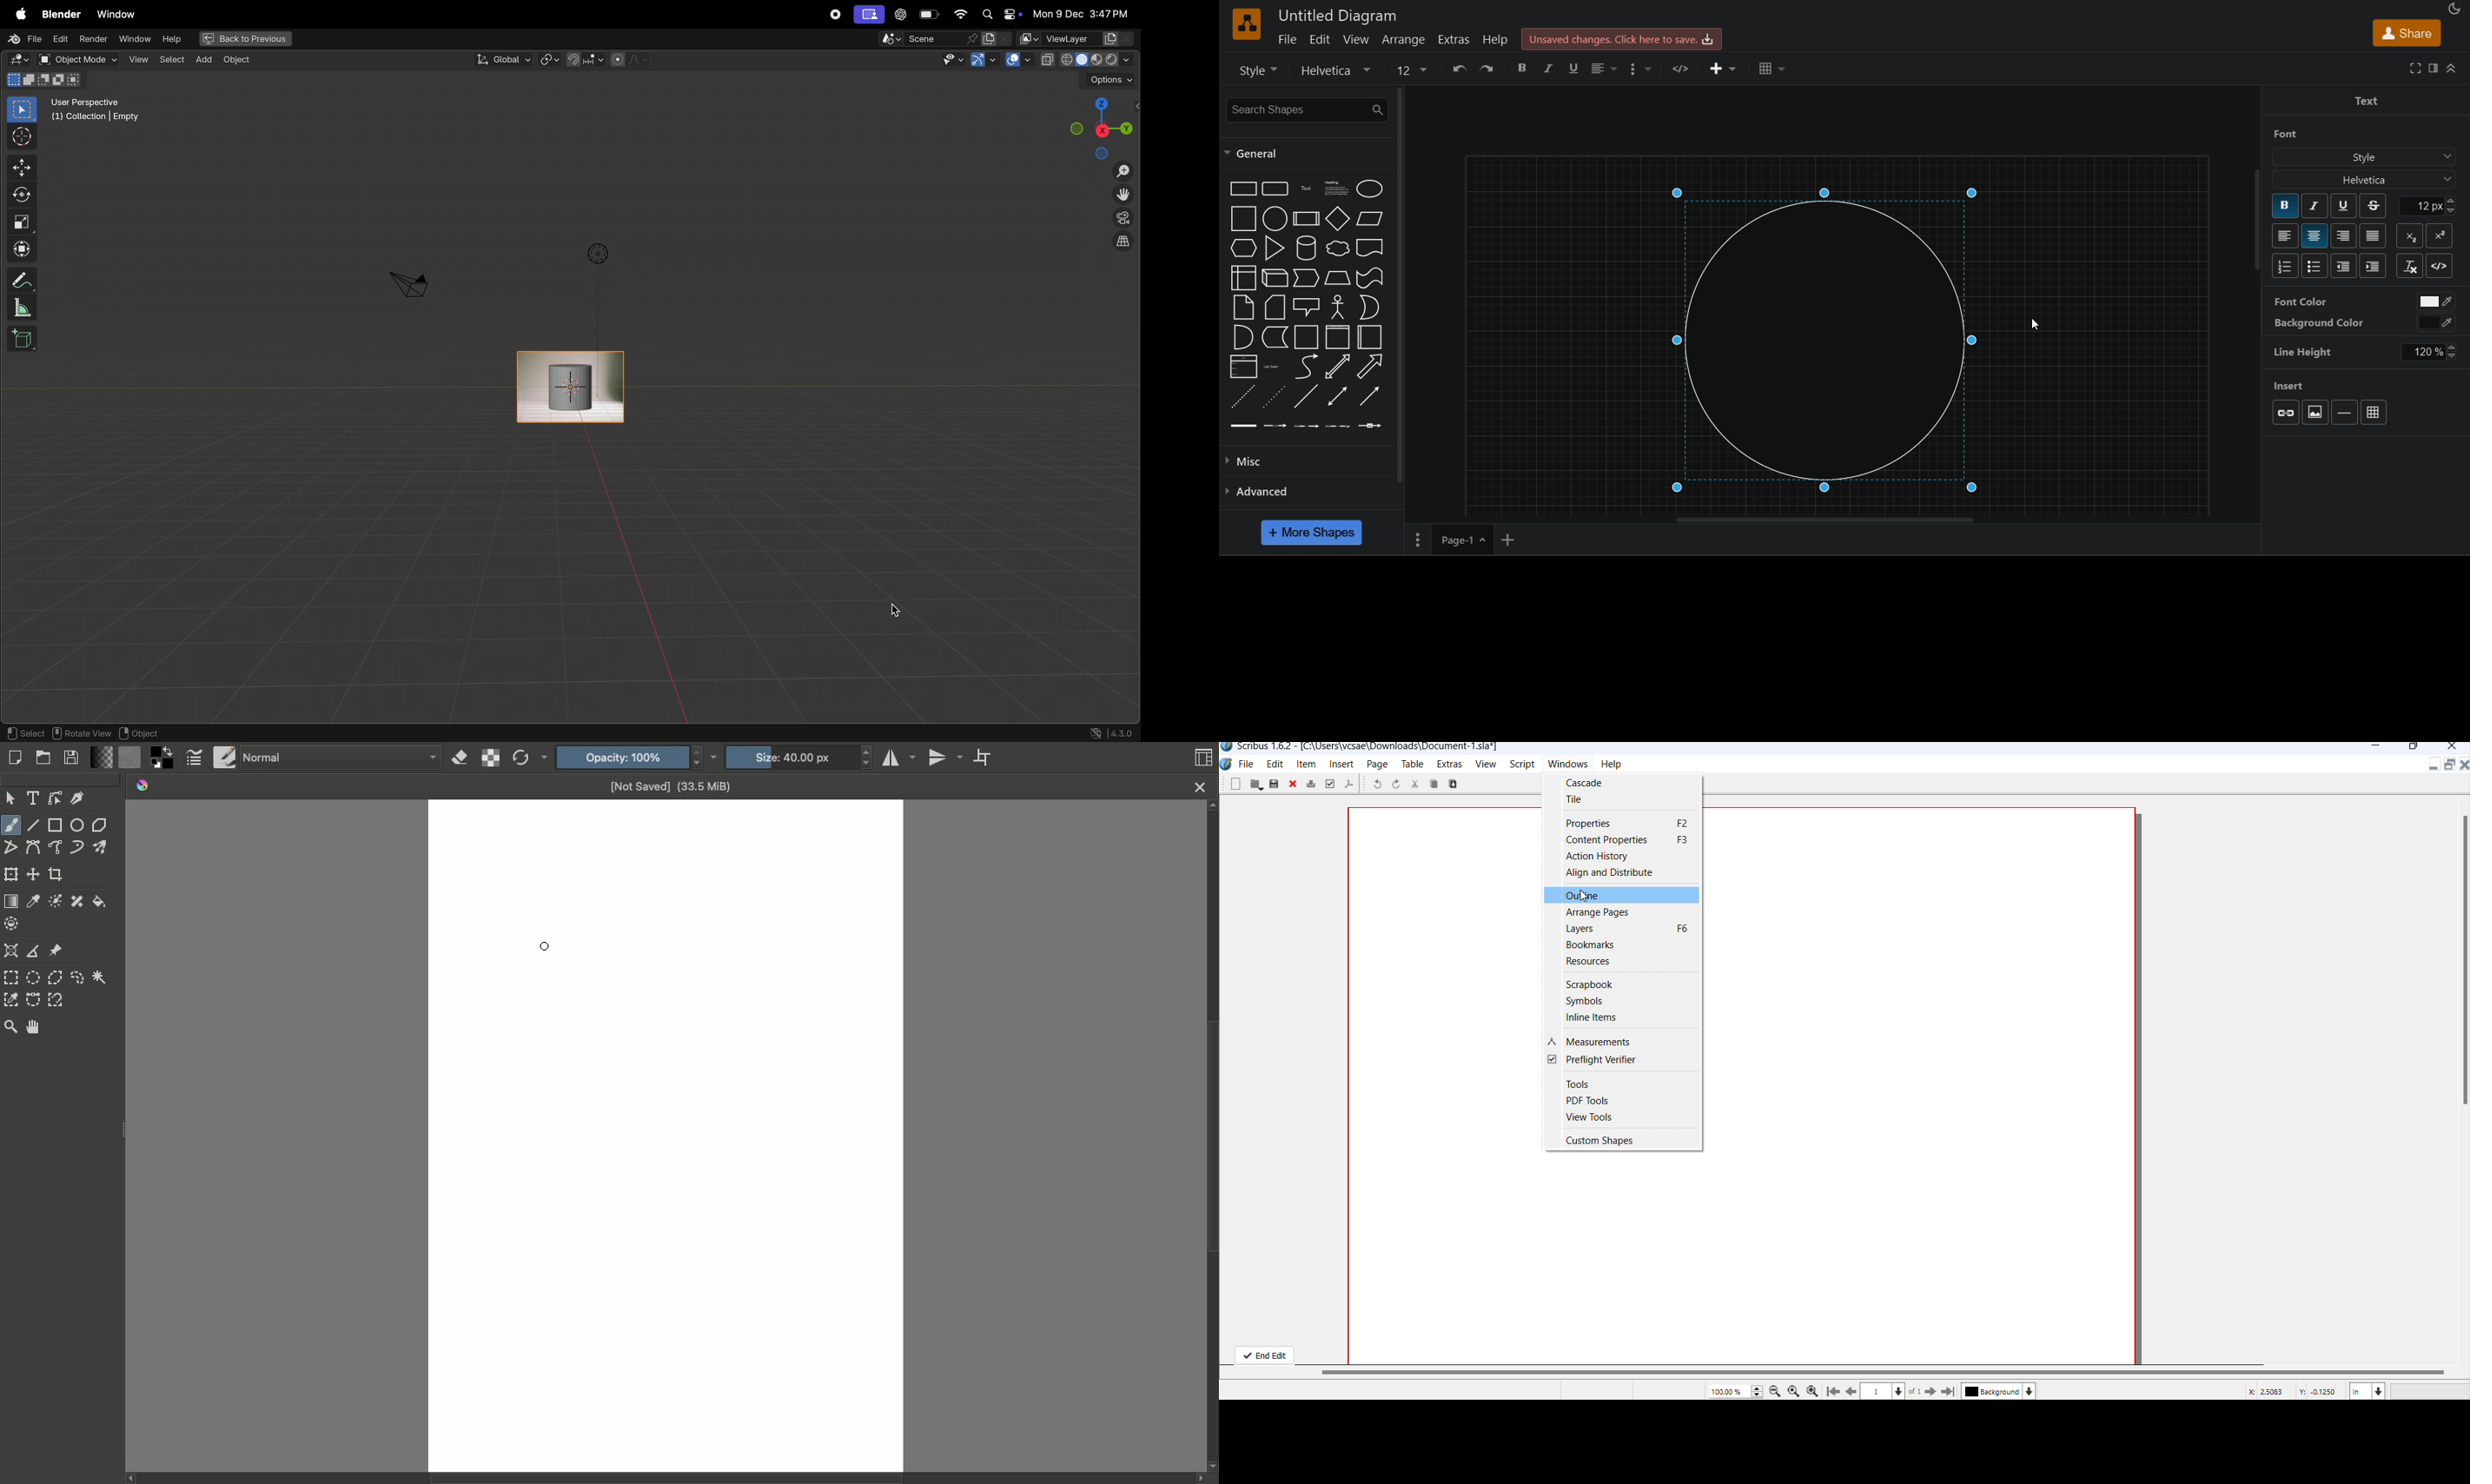 This screenshot has width=2492, height=1484. What do you see at coordinates (2439, 266) in the screenshot?
I see `html` at bounding box center [2439, 266].